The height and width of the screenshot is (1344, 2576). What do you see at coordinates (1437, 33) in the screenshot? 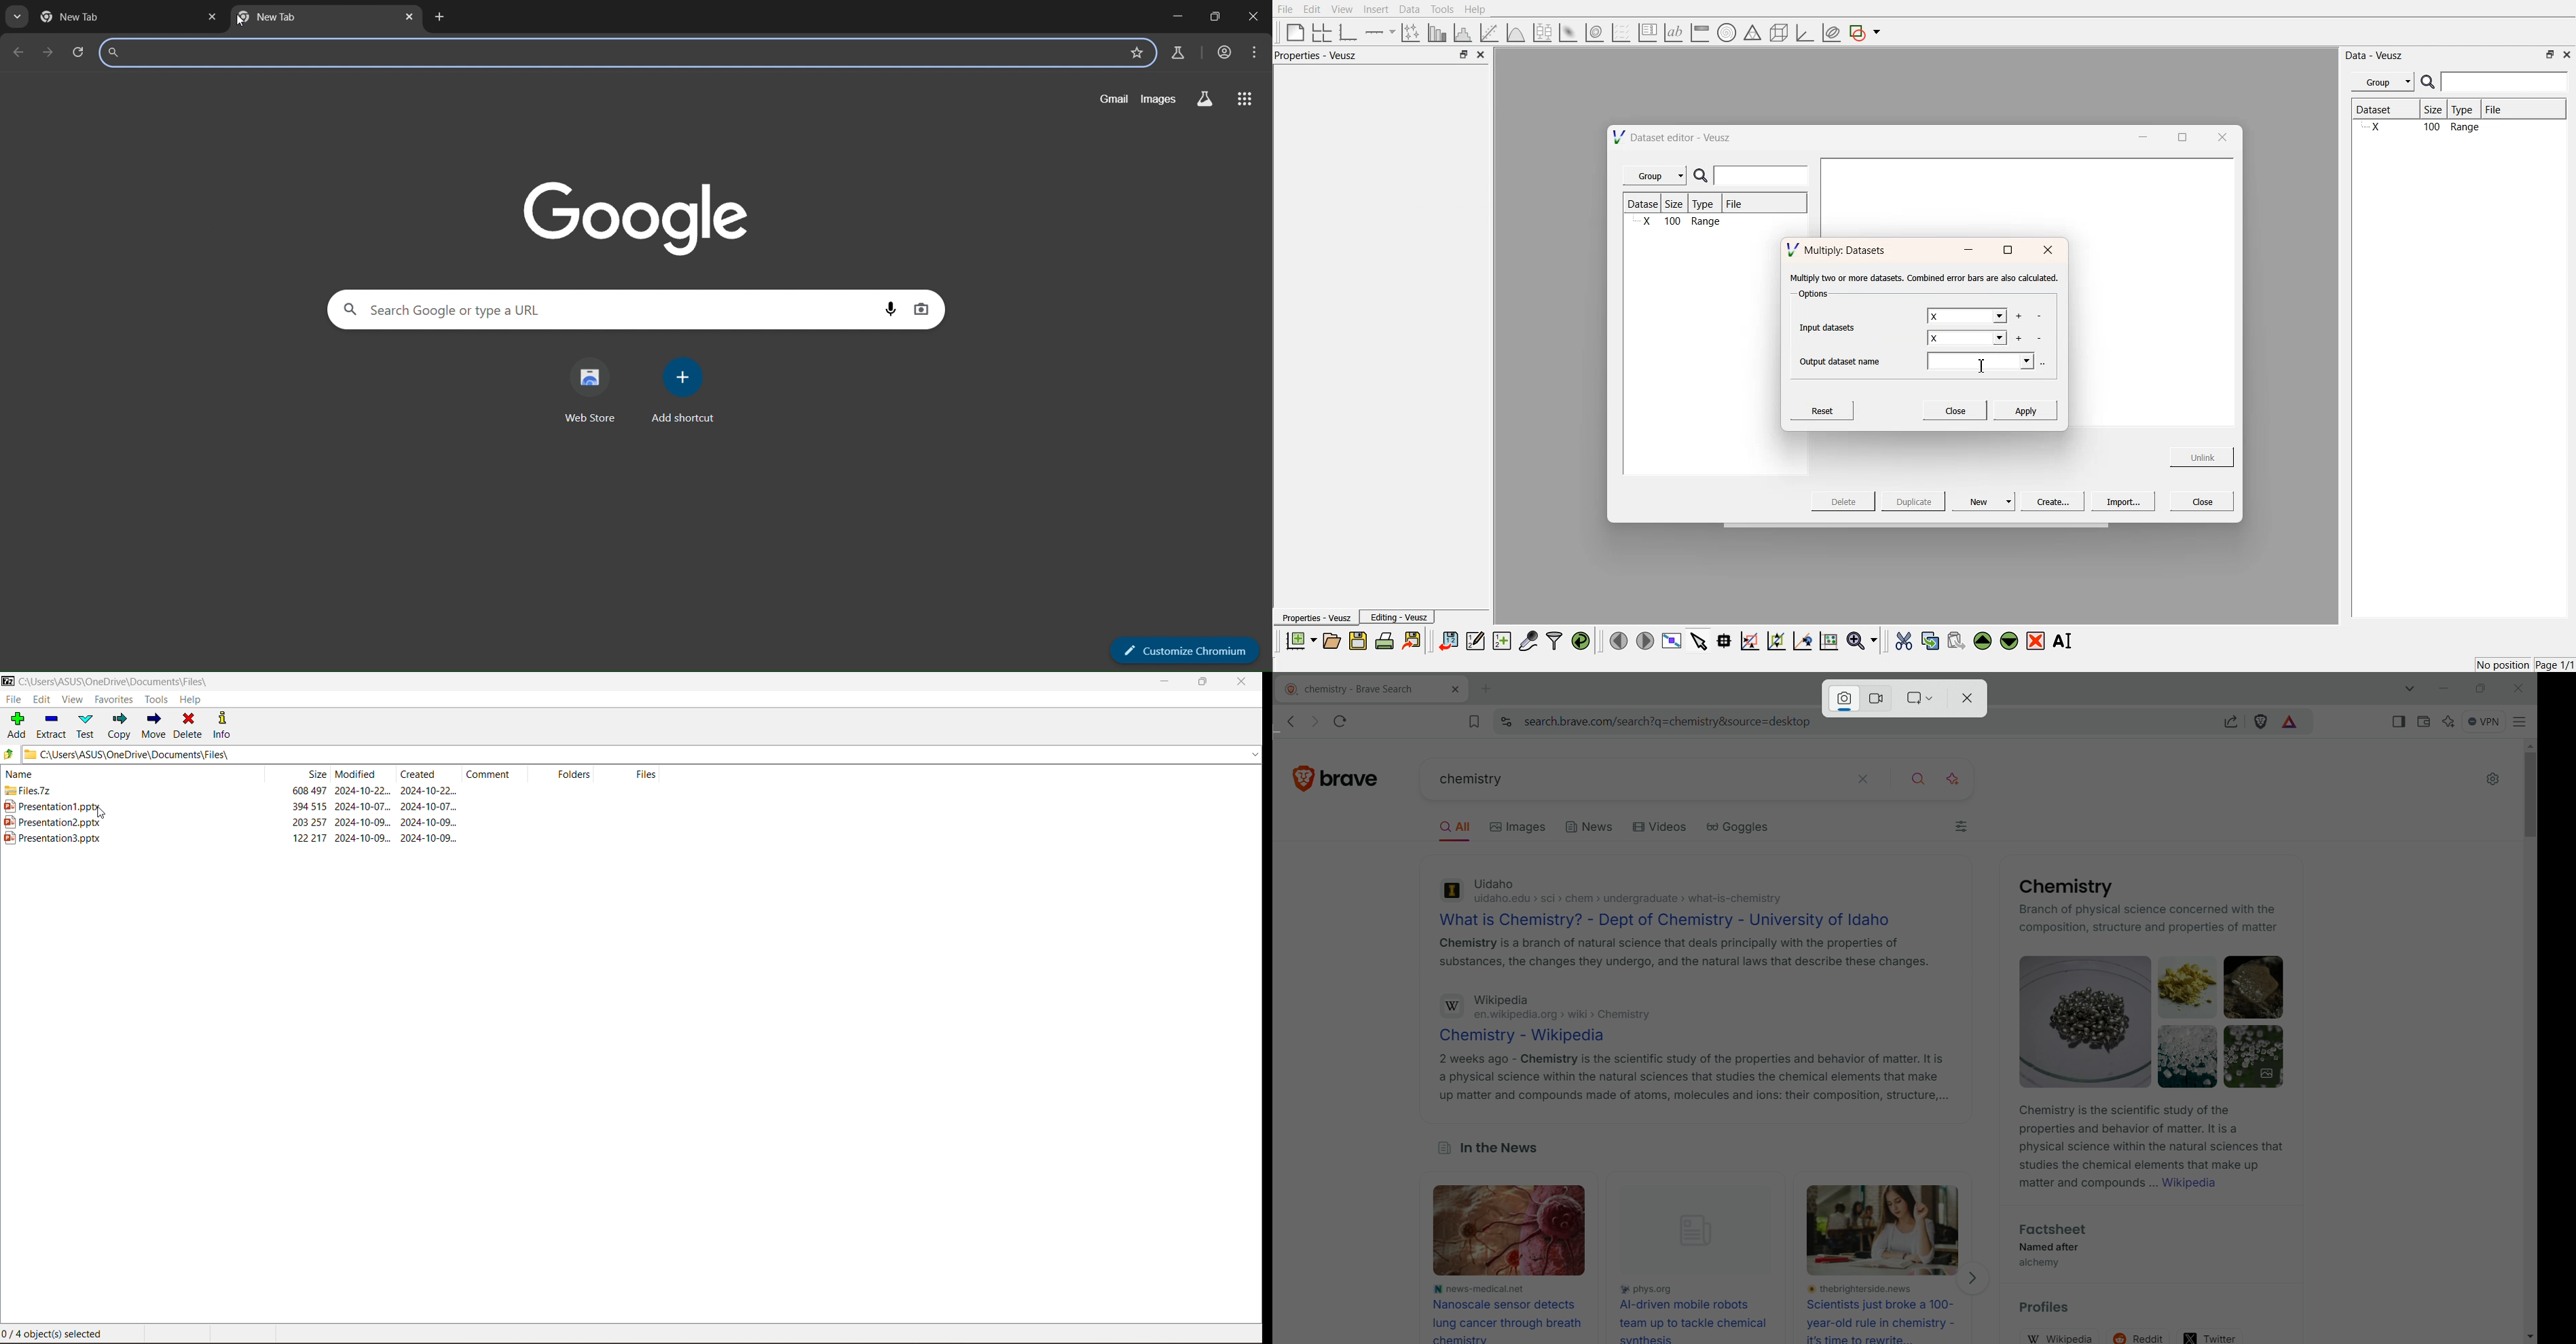
I see `plot bar chart` at bounding box center [1437, 33].